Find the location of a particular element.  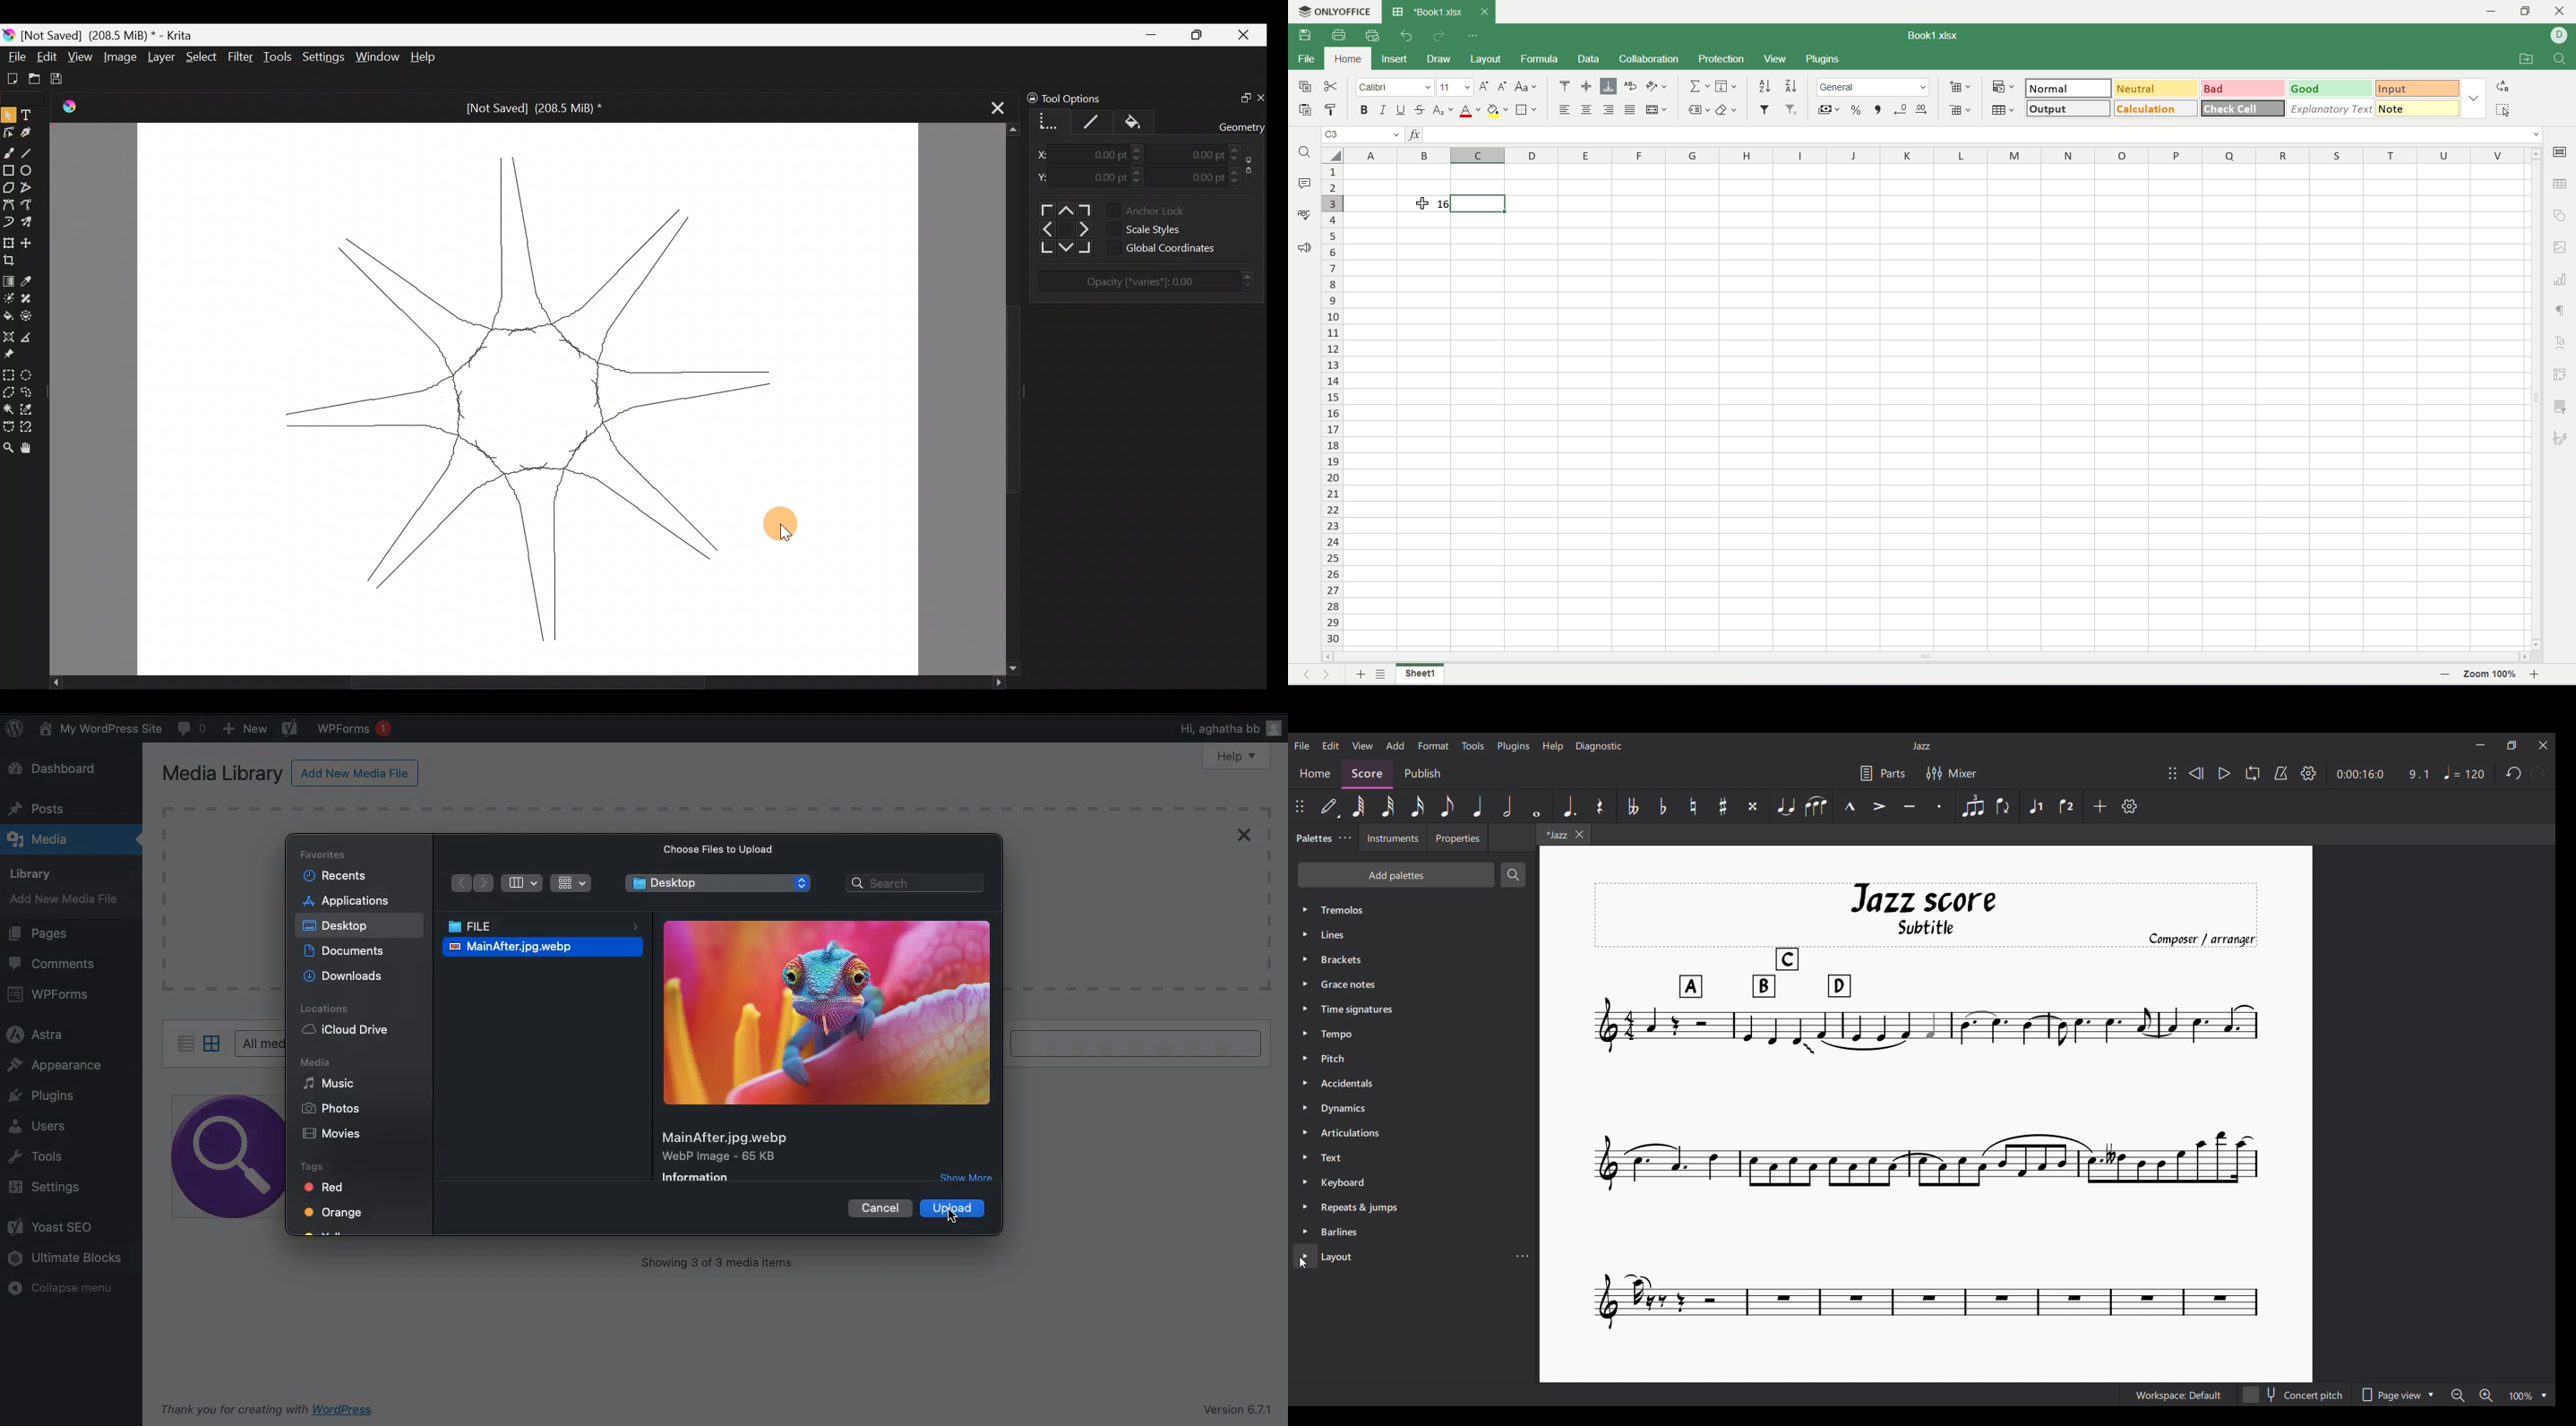

Staccato is located at coordinates (1940, 806).